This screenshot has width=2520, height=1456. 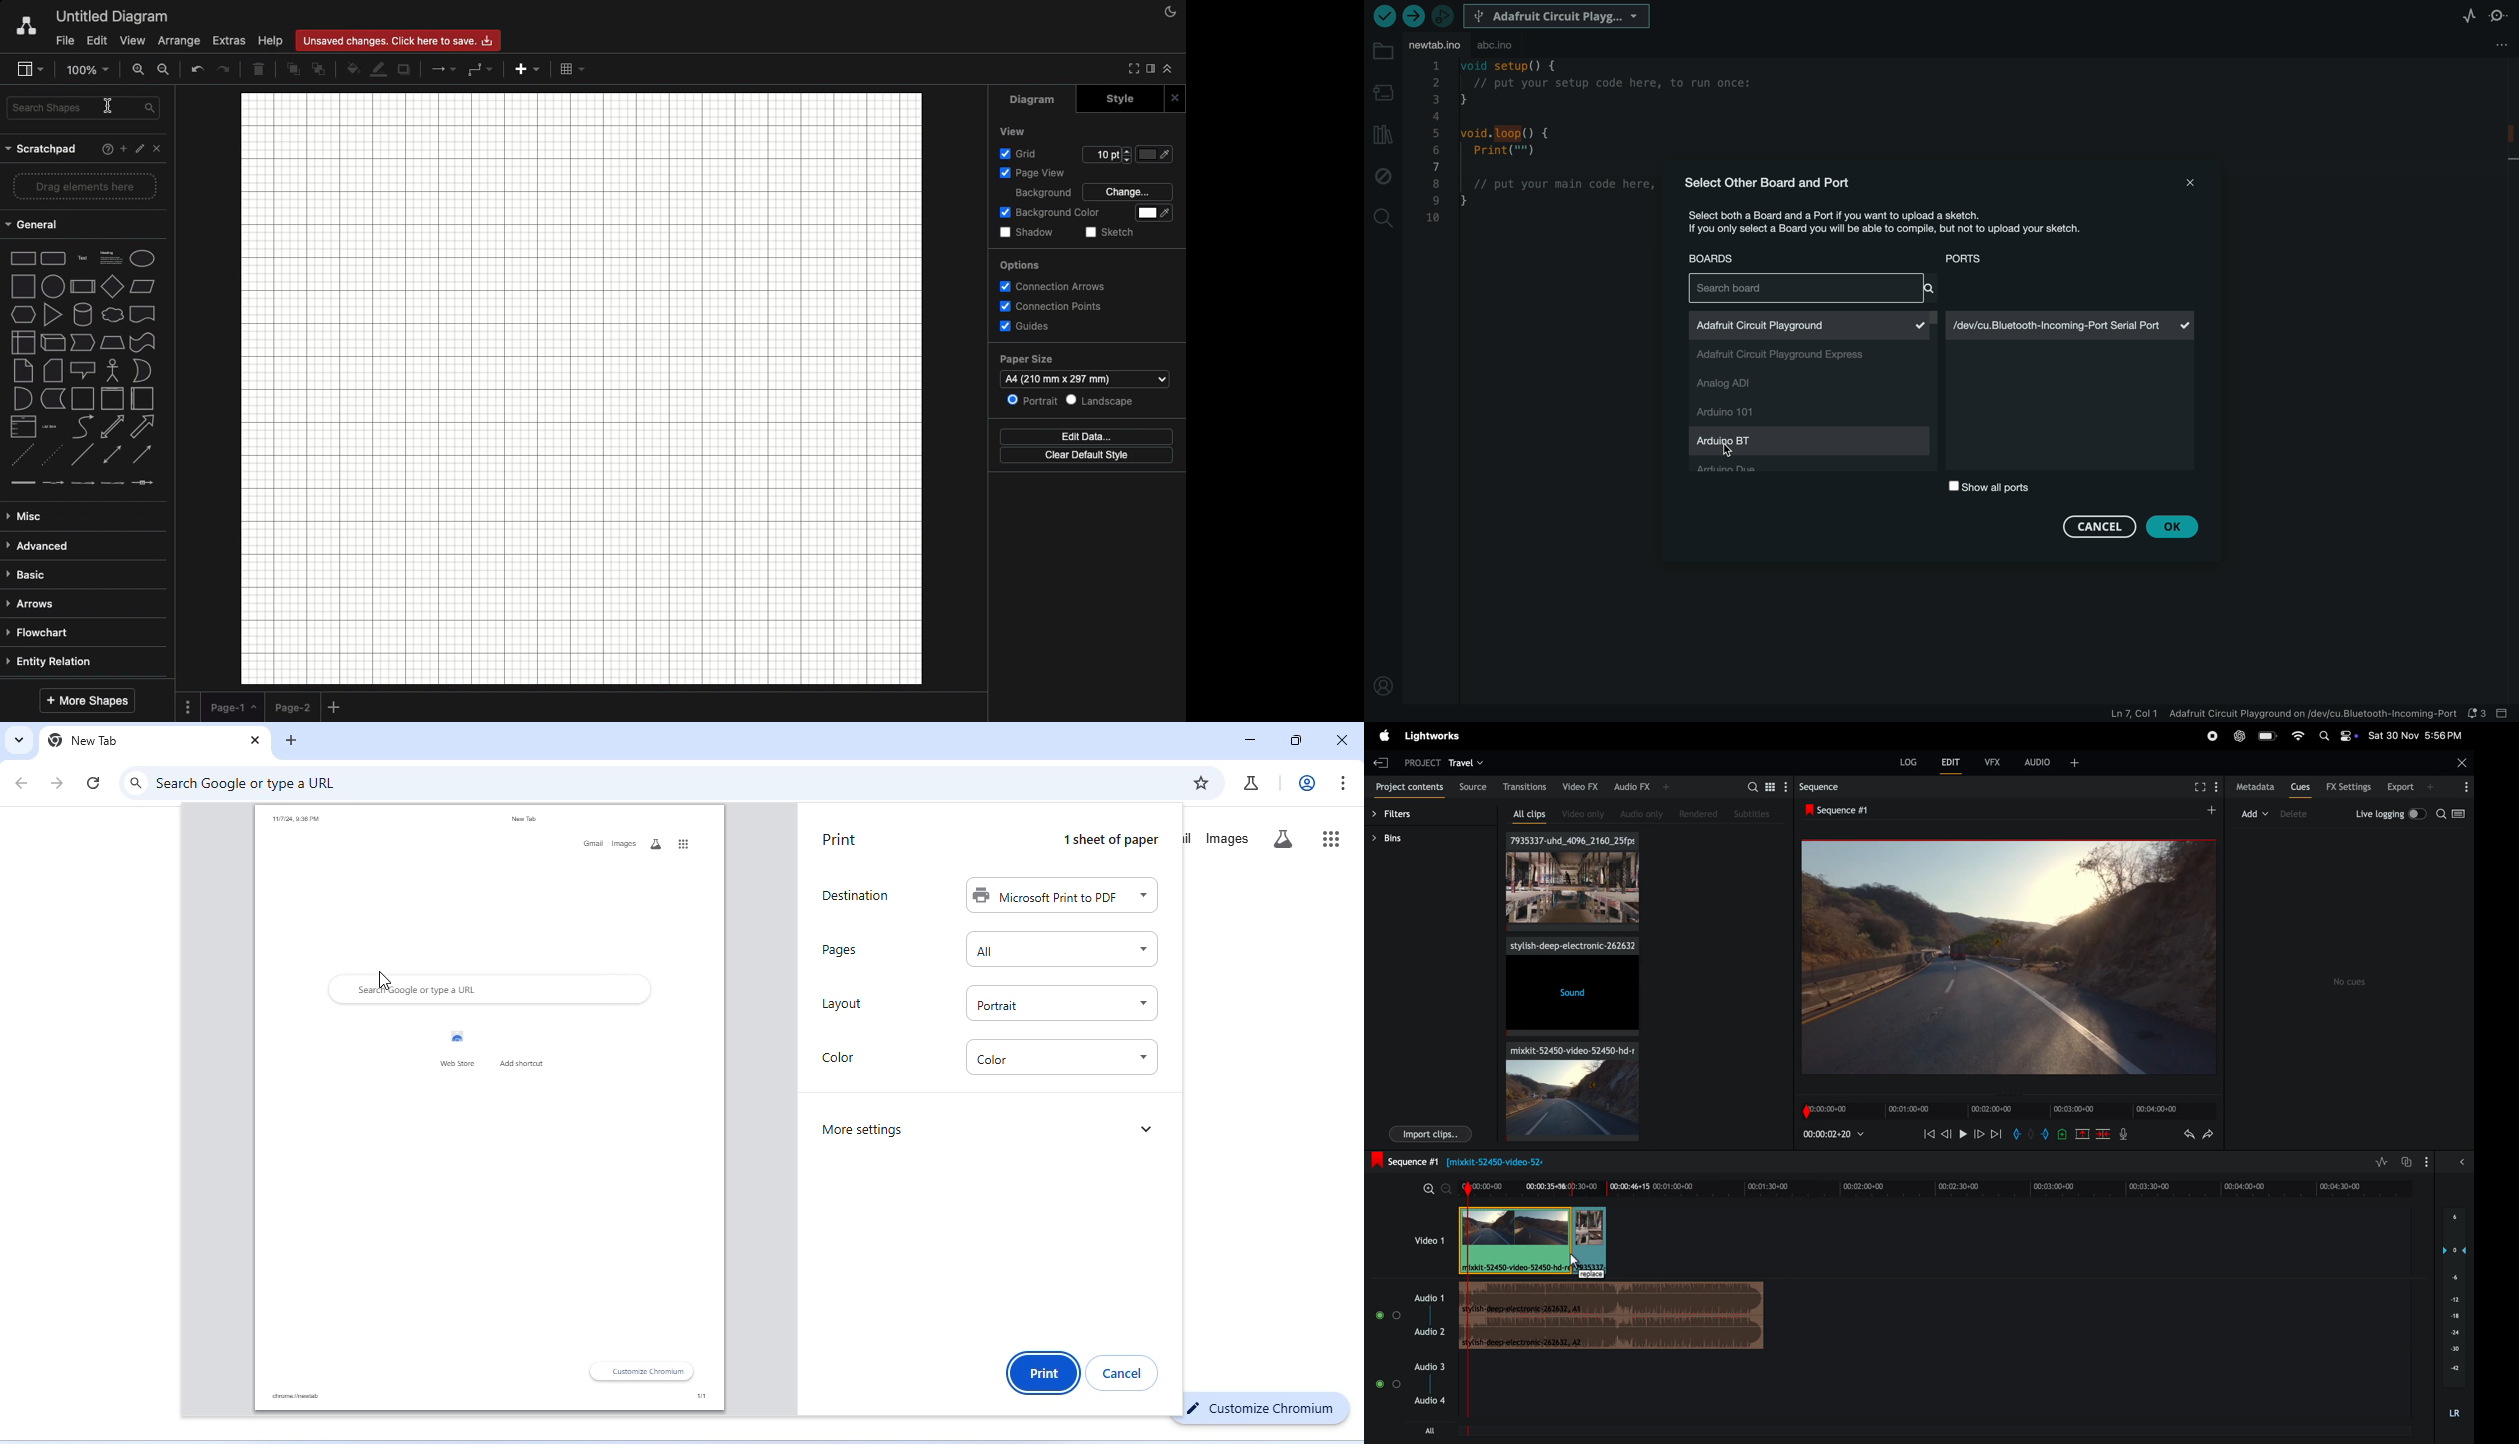 I want to click on metadata, so click(x=2254, y=787).